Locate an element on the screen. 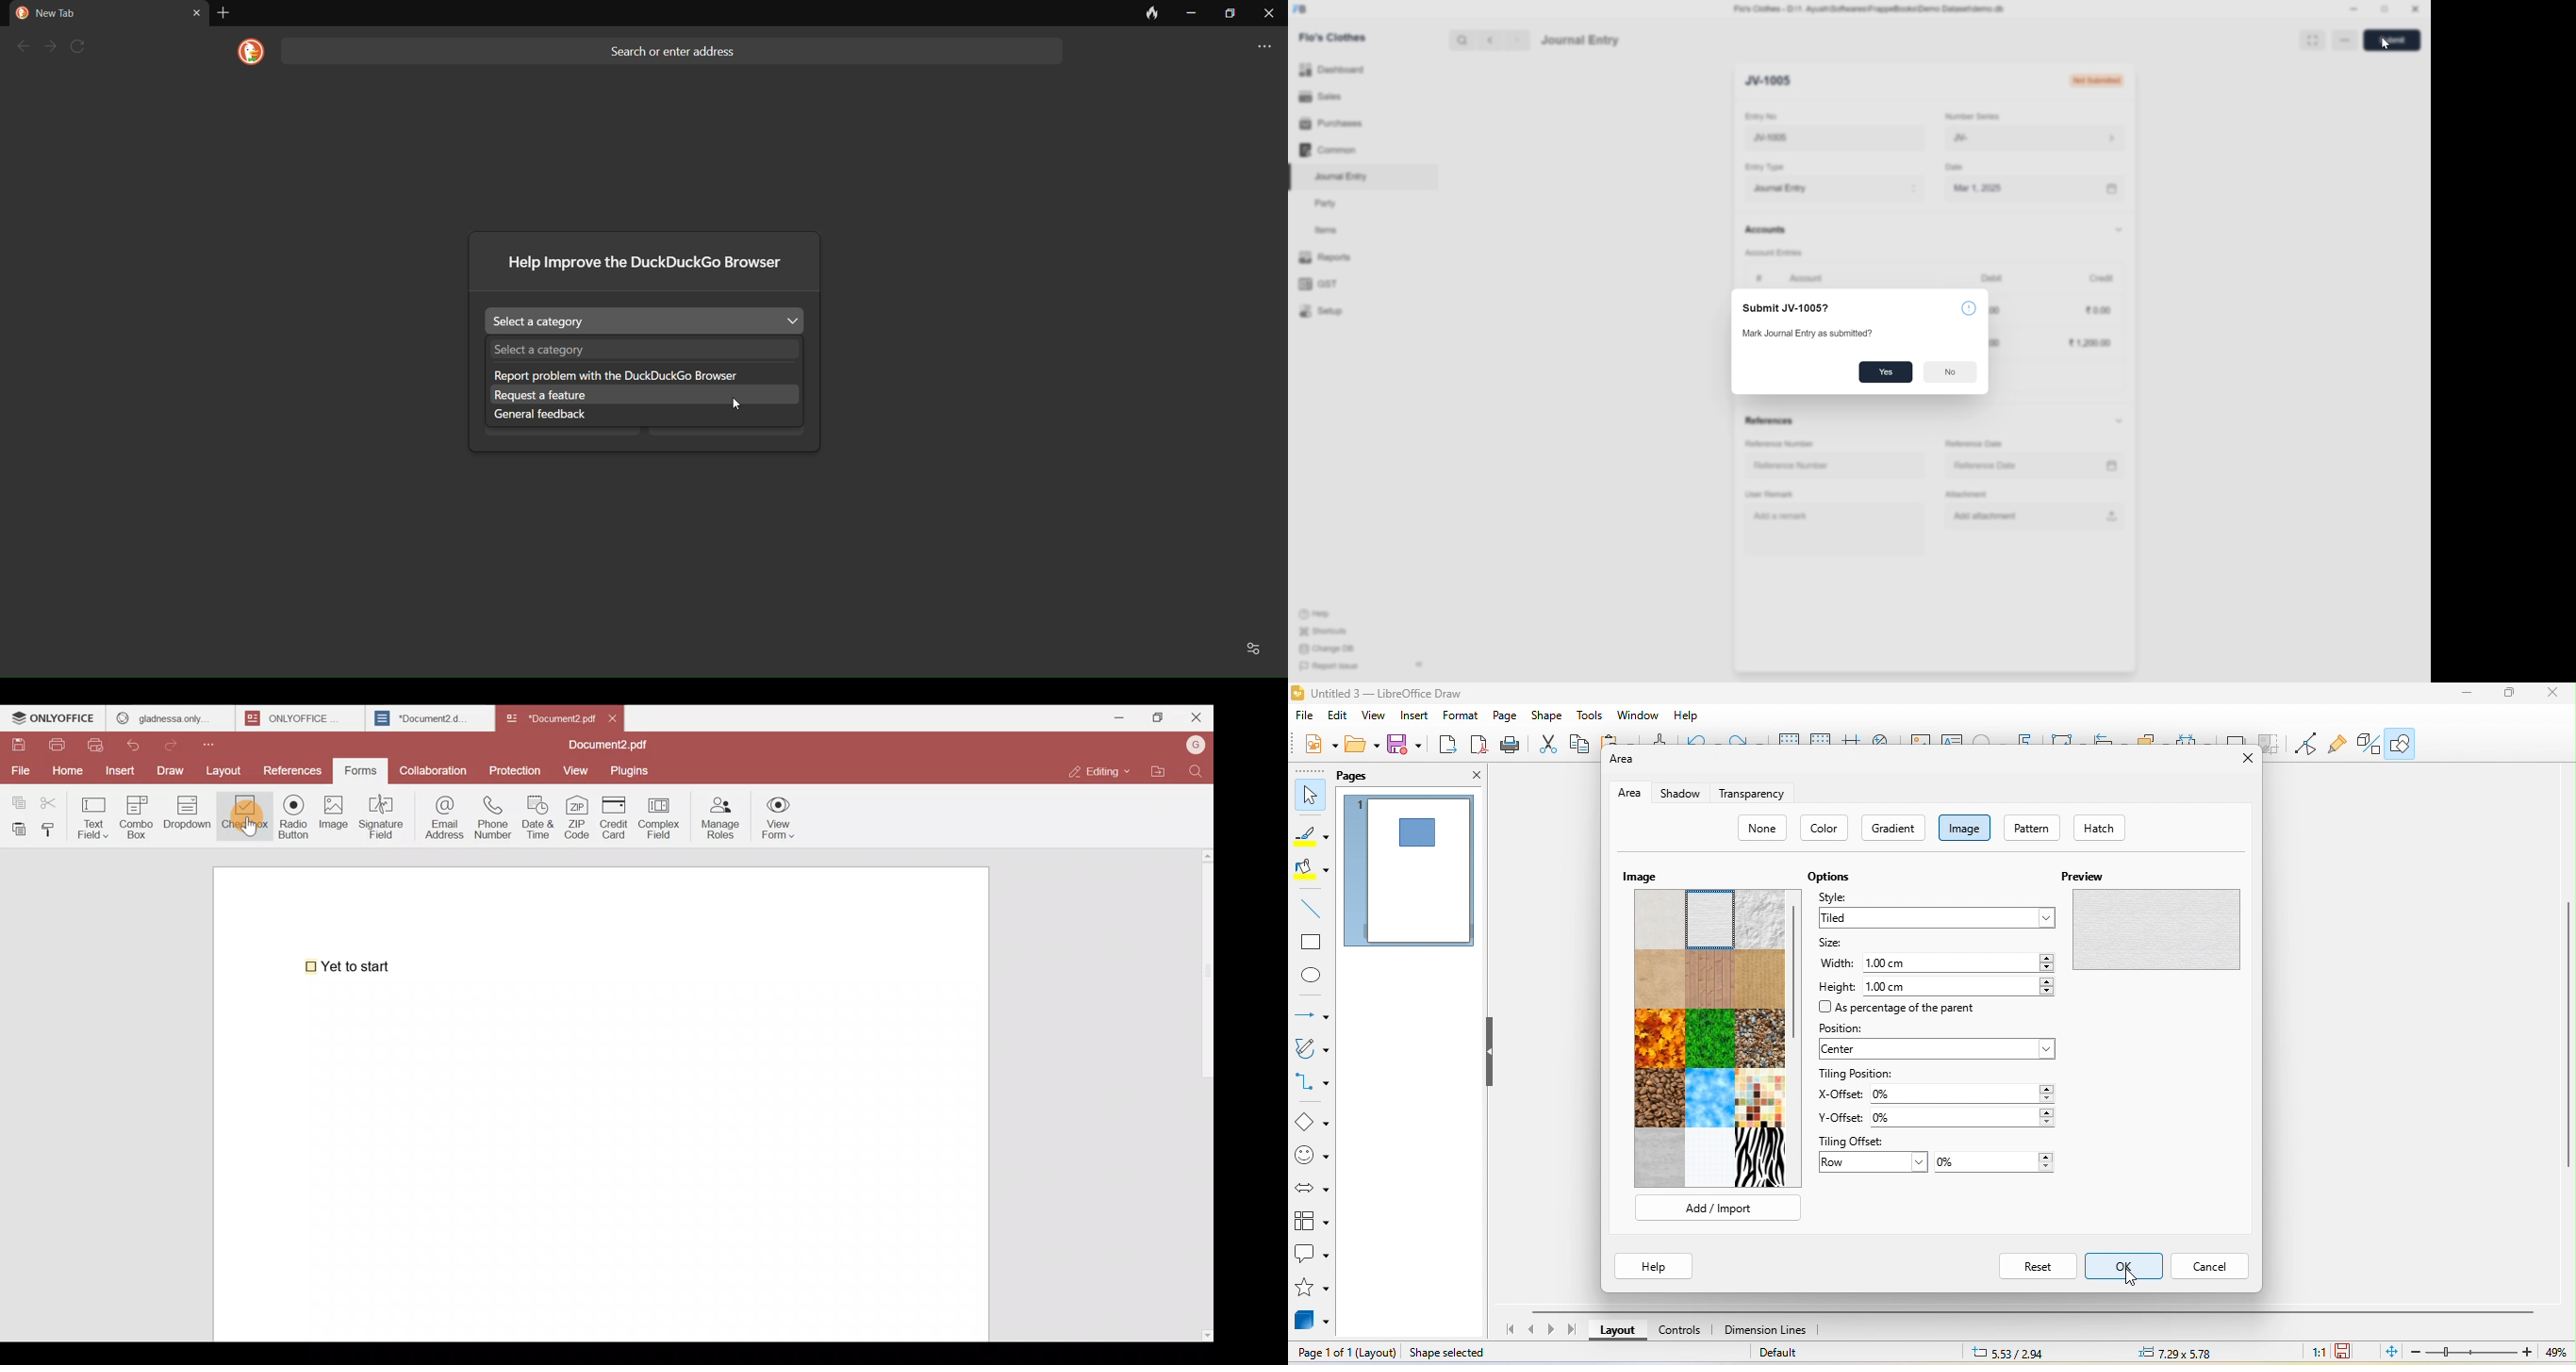 The height and width of the screenshot is (1372, 2576). edit is located at coordinates (1341, 716).